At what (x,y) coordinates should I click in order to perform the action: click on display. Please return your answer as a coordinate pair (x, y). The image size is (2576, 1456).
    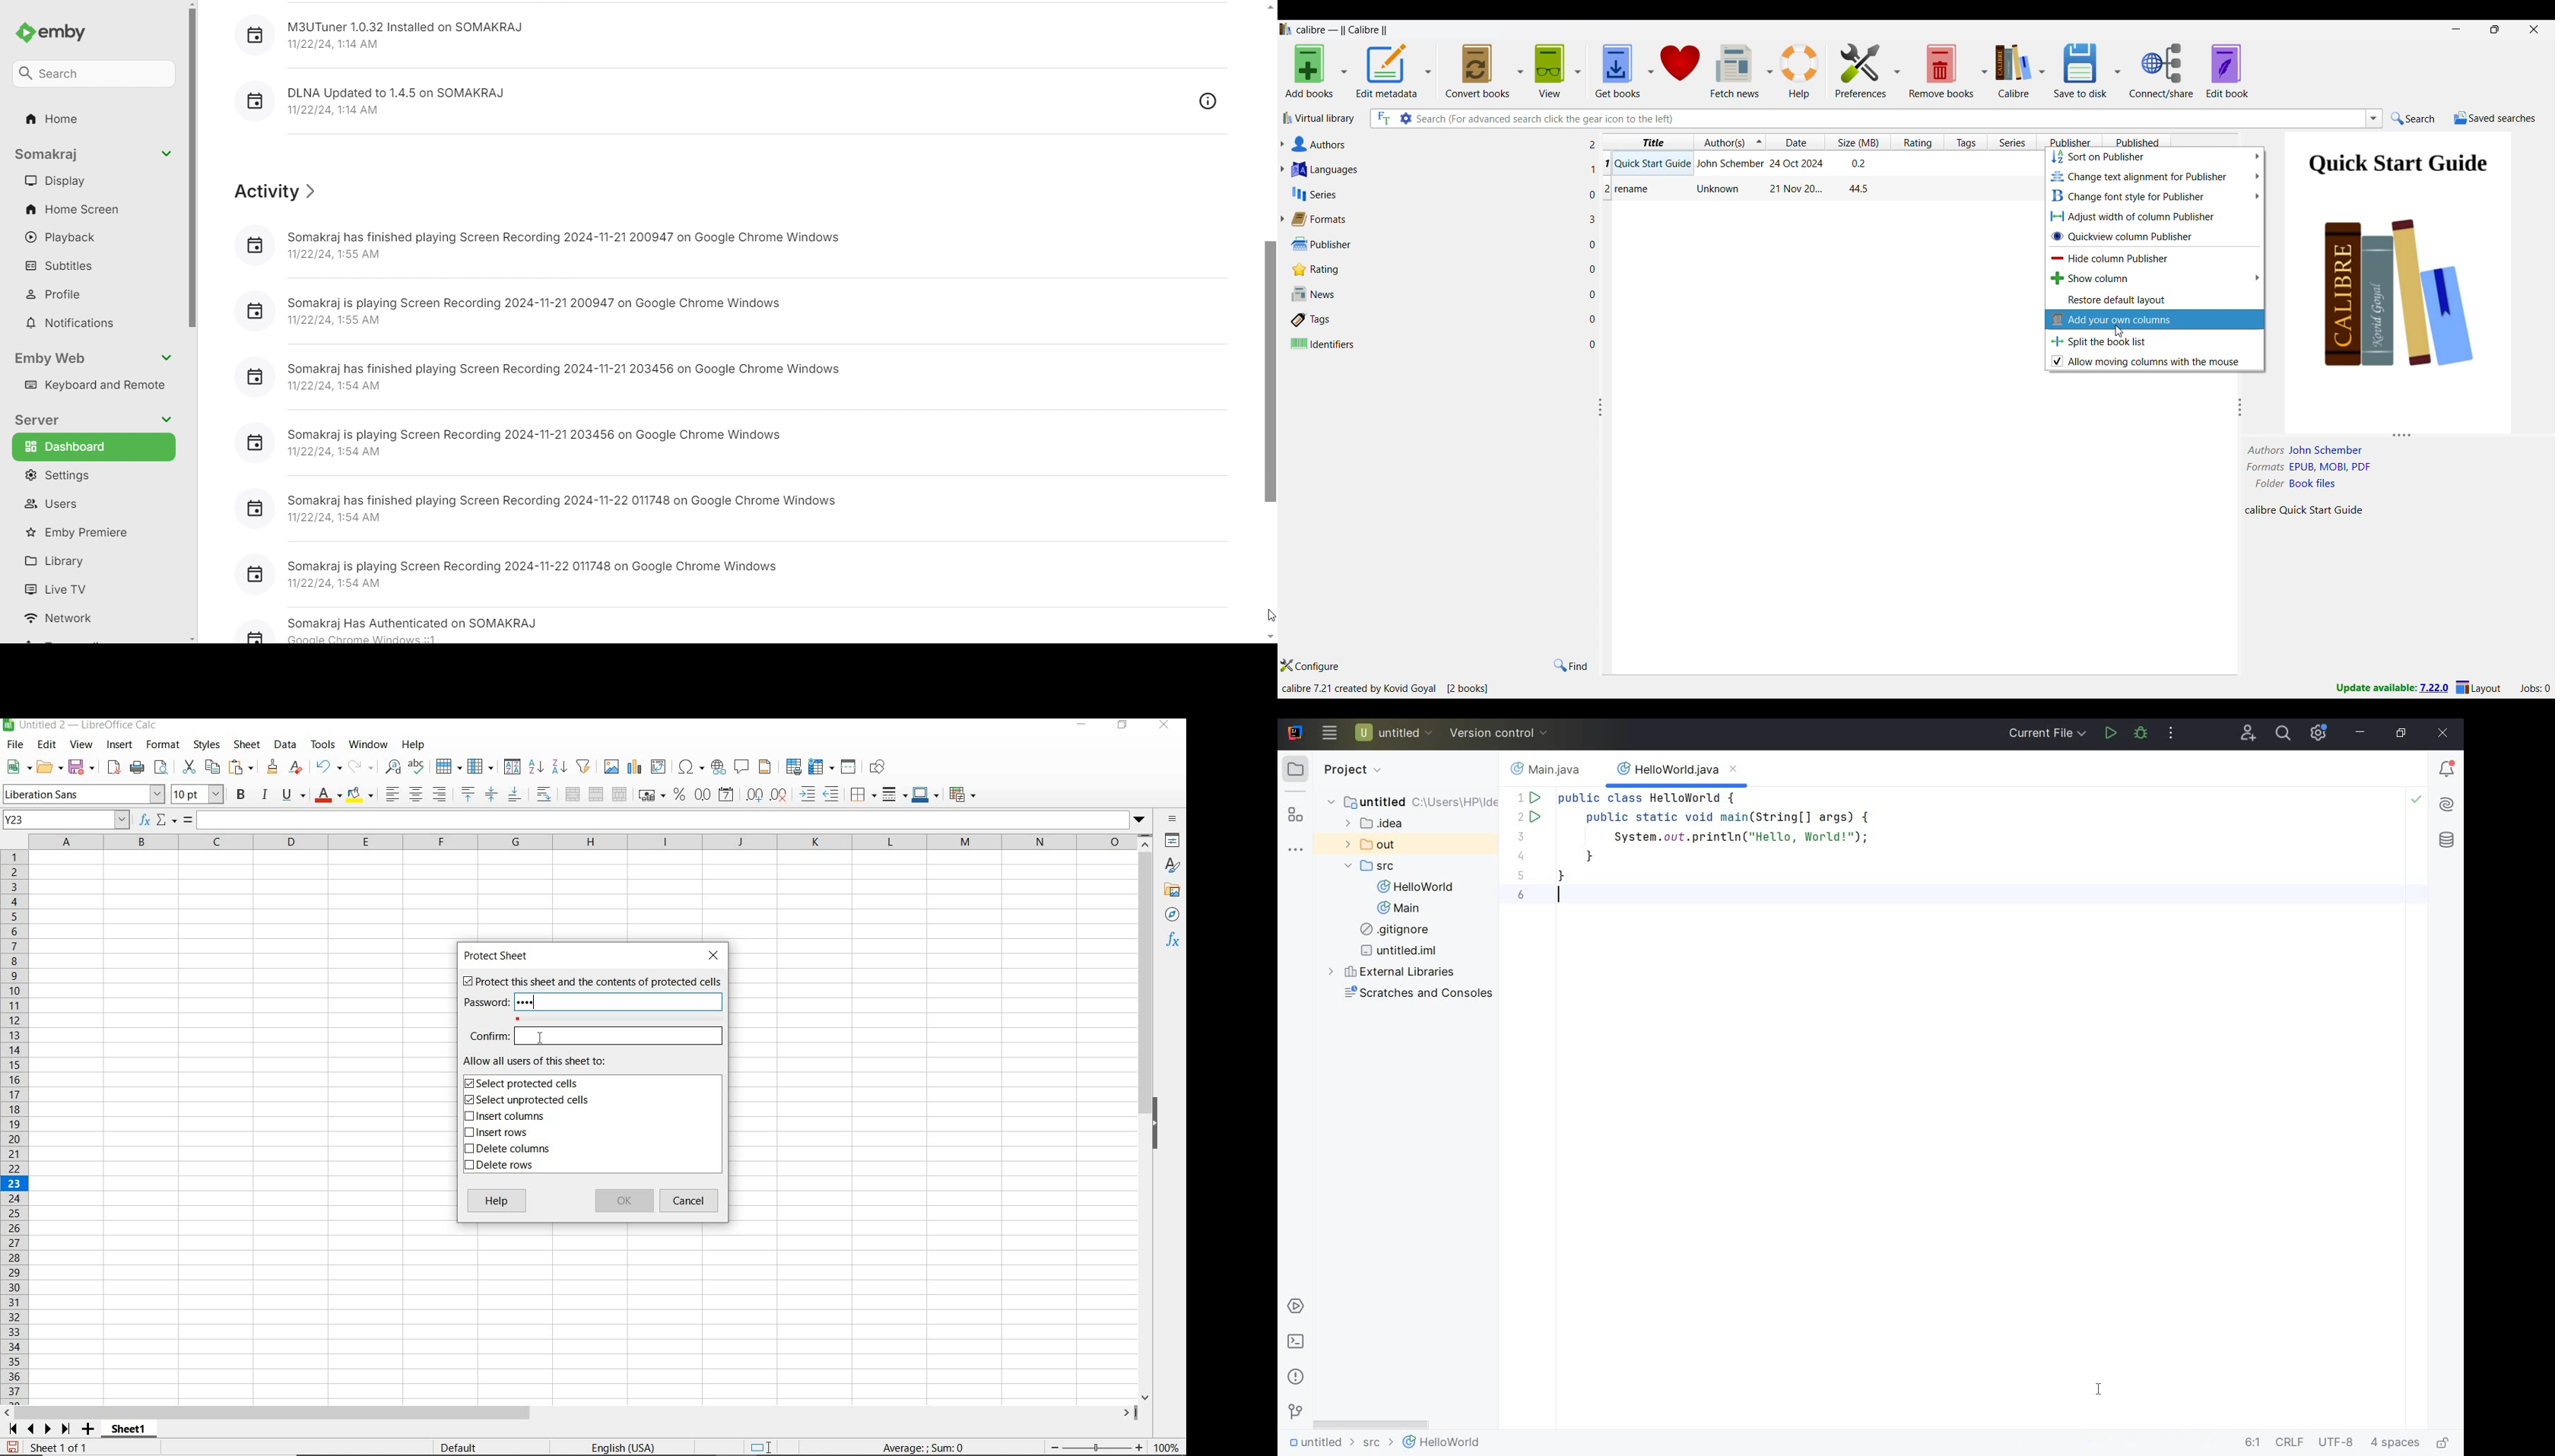
    Looking at the image, I should click on (94, 181).